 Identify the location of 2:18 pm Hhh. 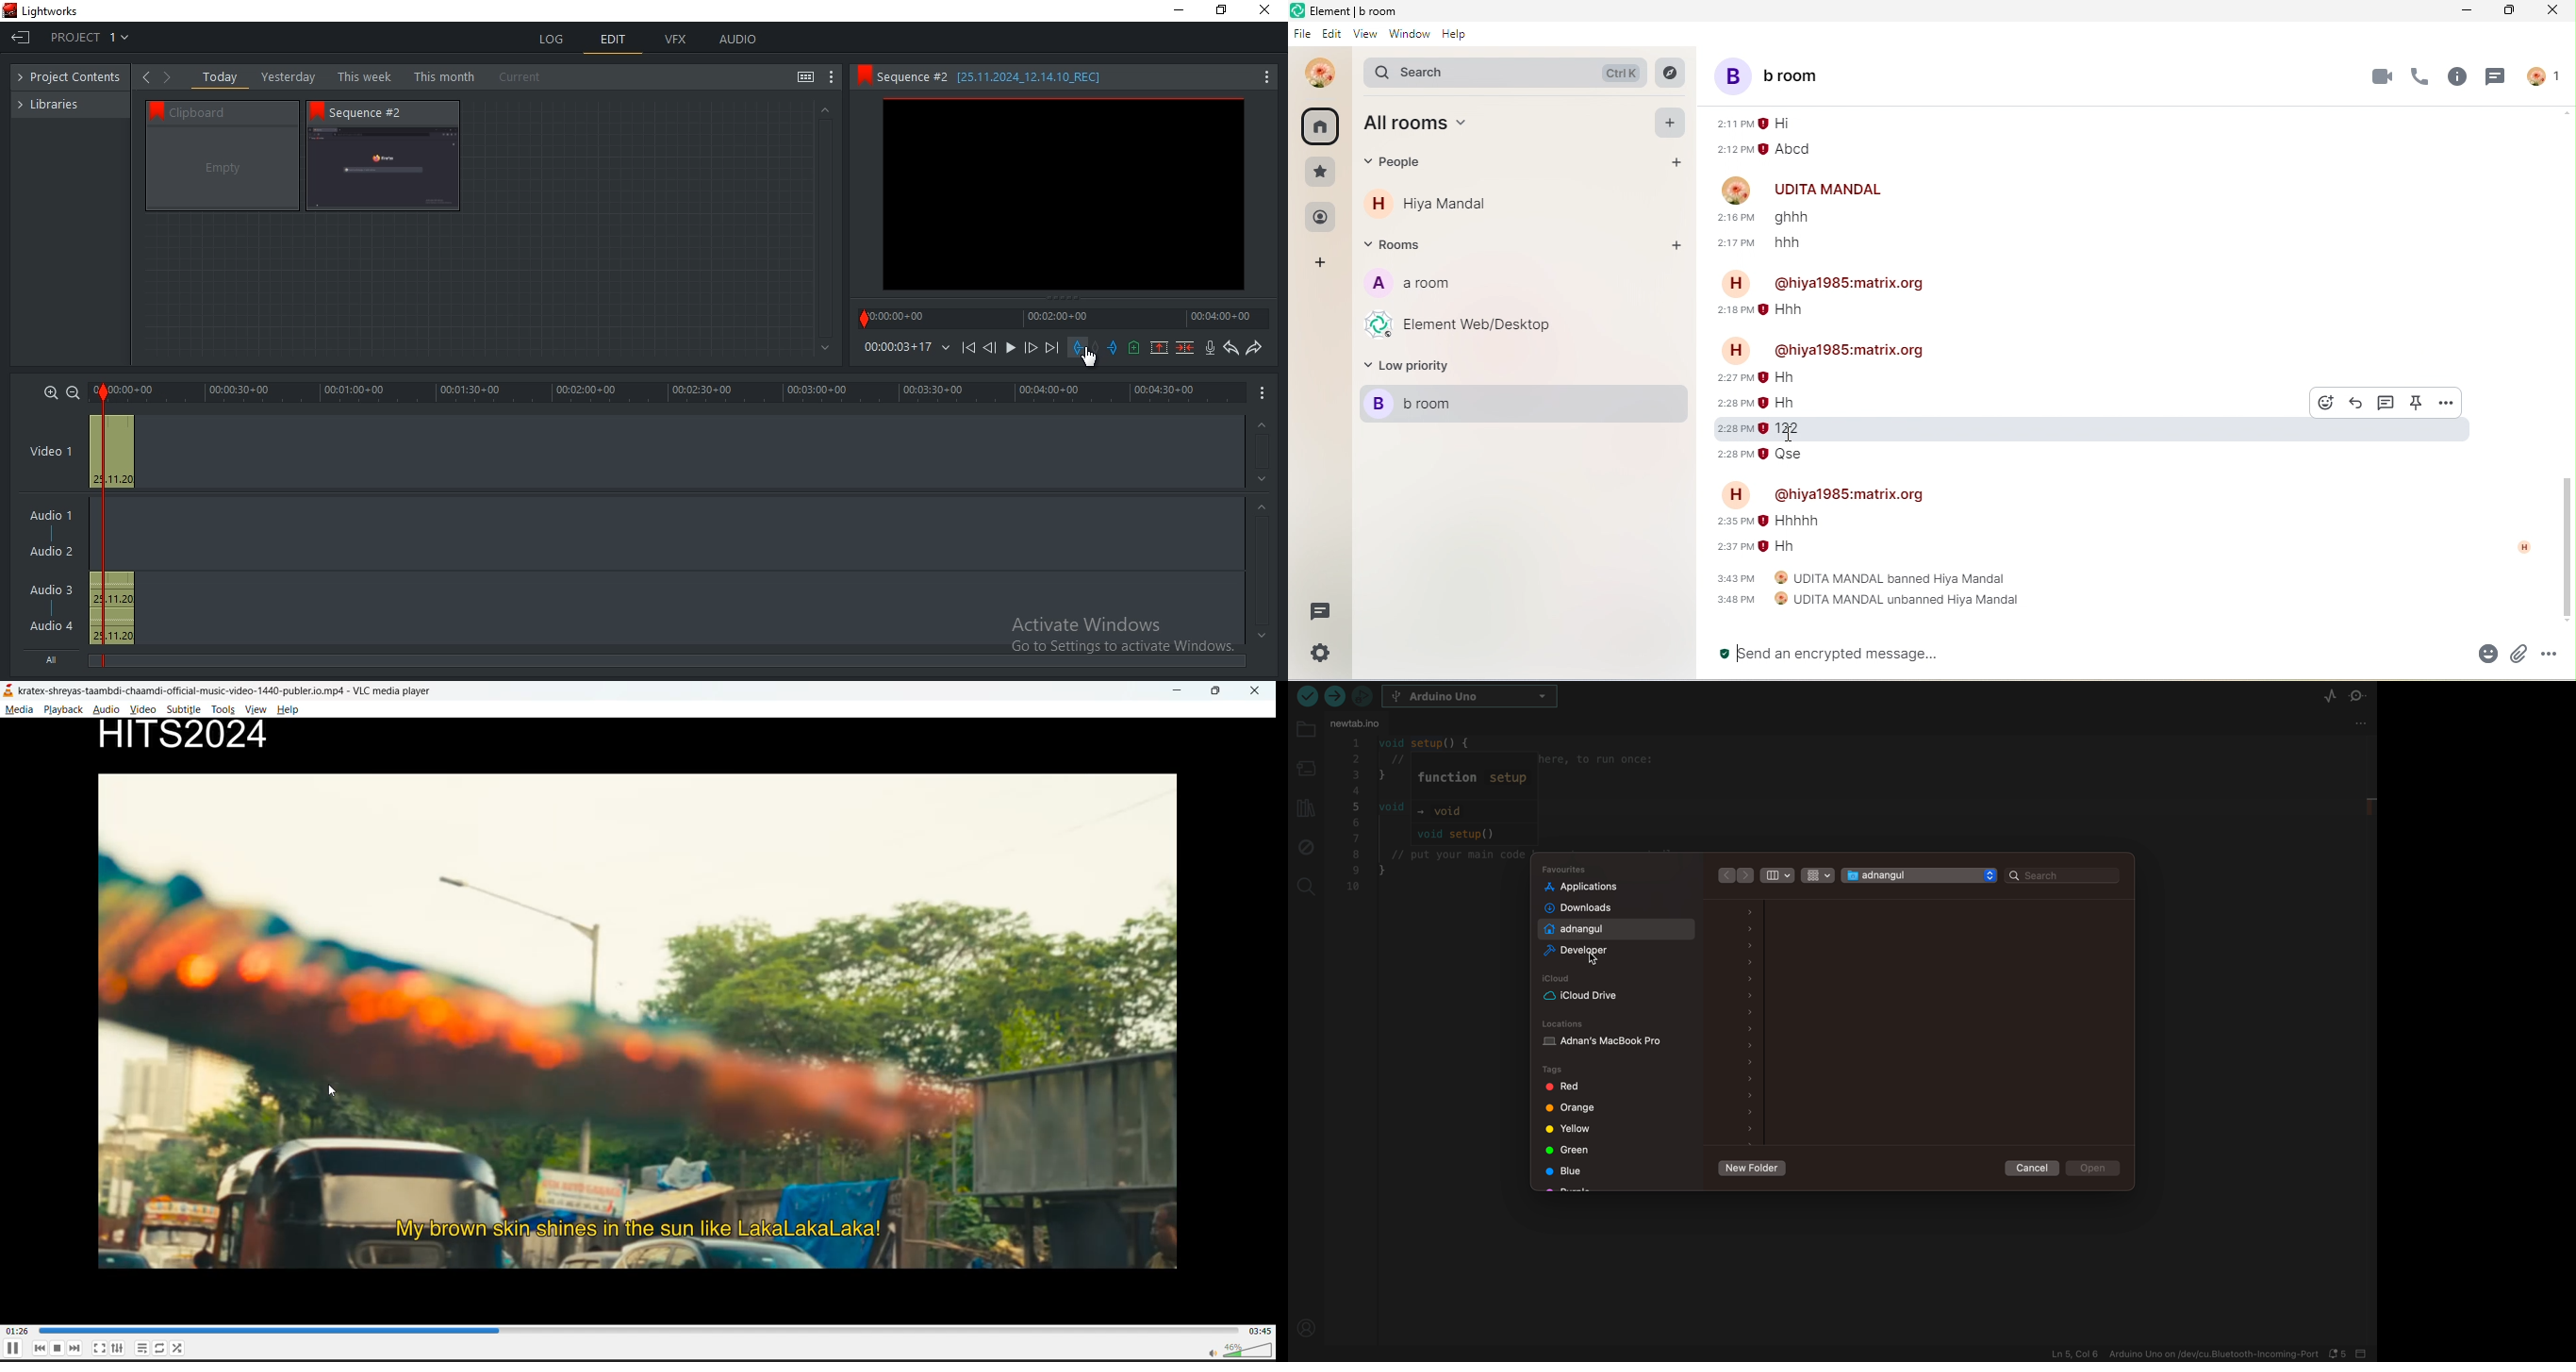
(1759, 310).